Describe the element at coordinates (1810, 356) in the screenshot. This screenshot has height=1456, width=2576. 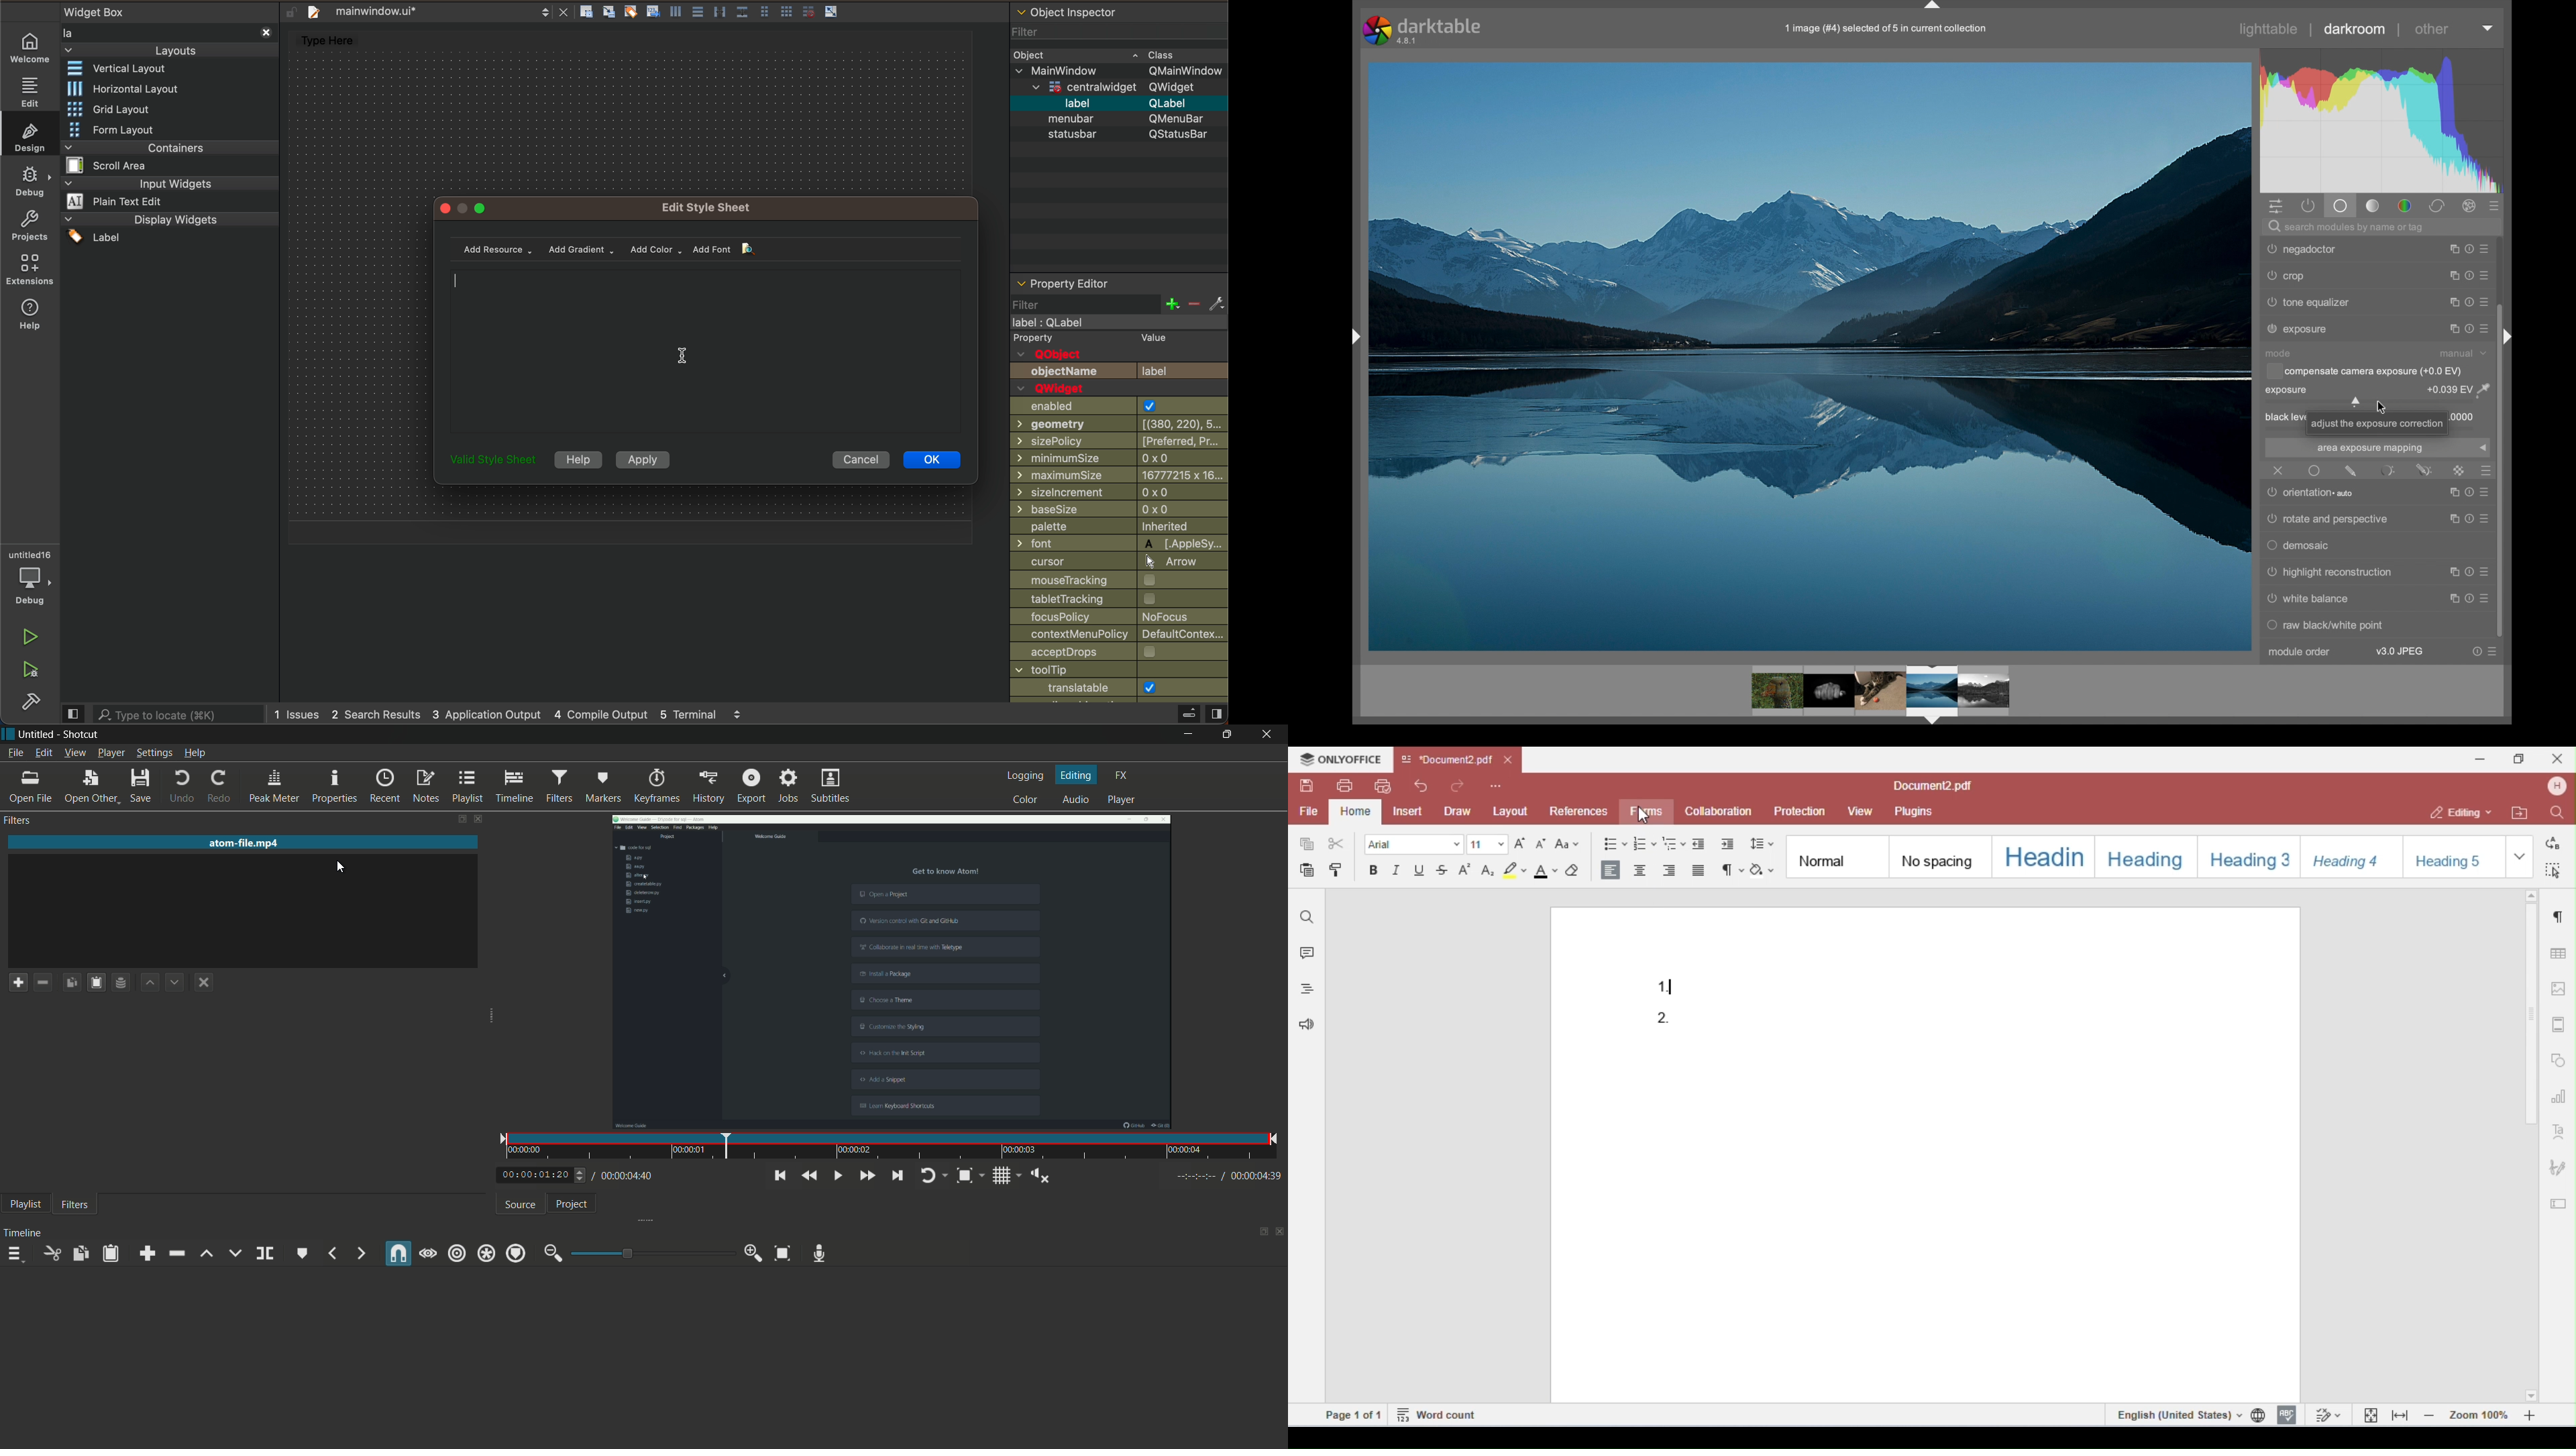
I see `photo` at that location.